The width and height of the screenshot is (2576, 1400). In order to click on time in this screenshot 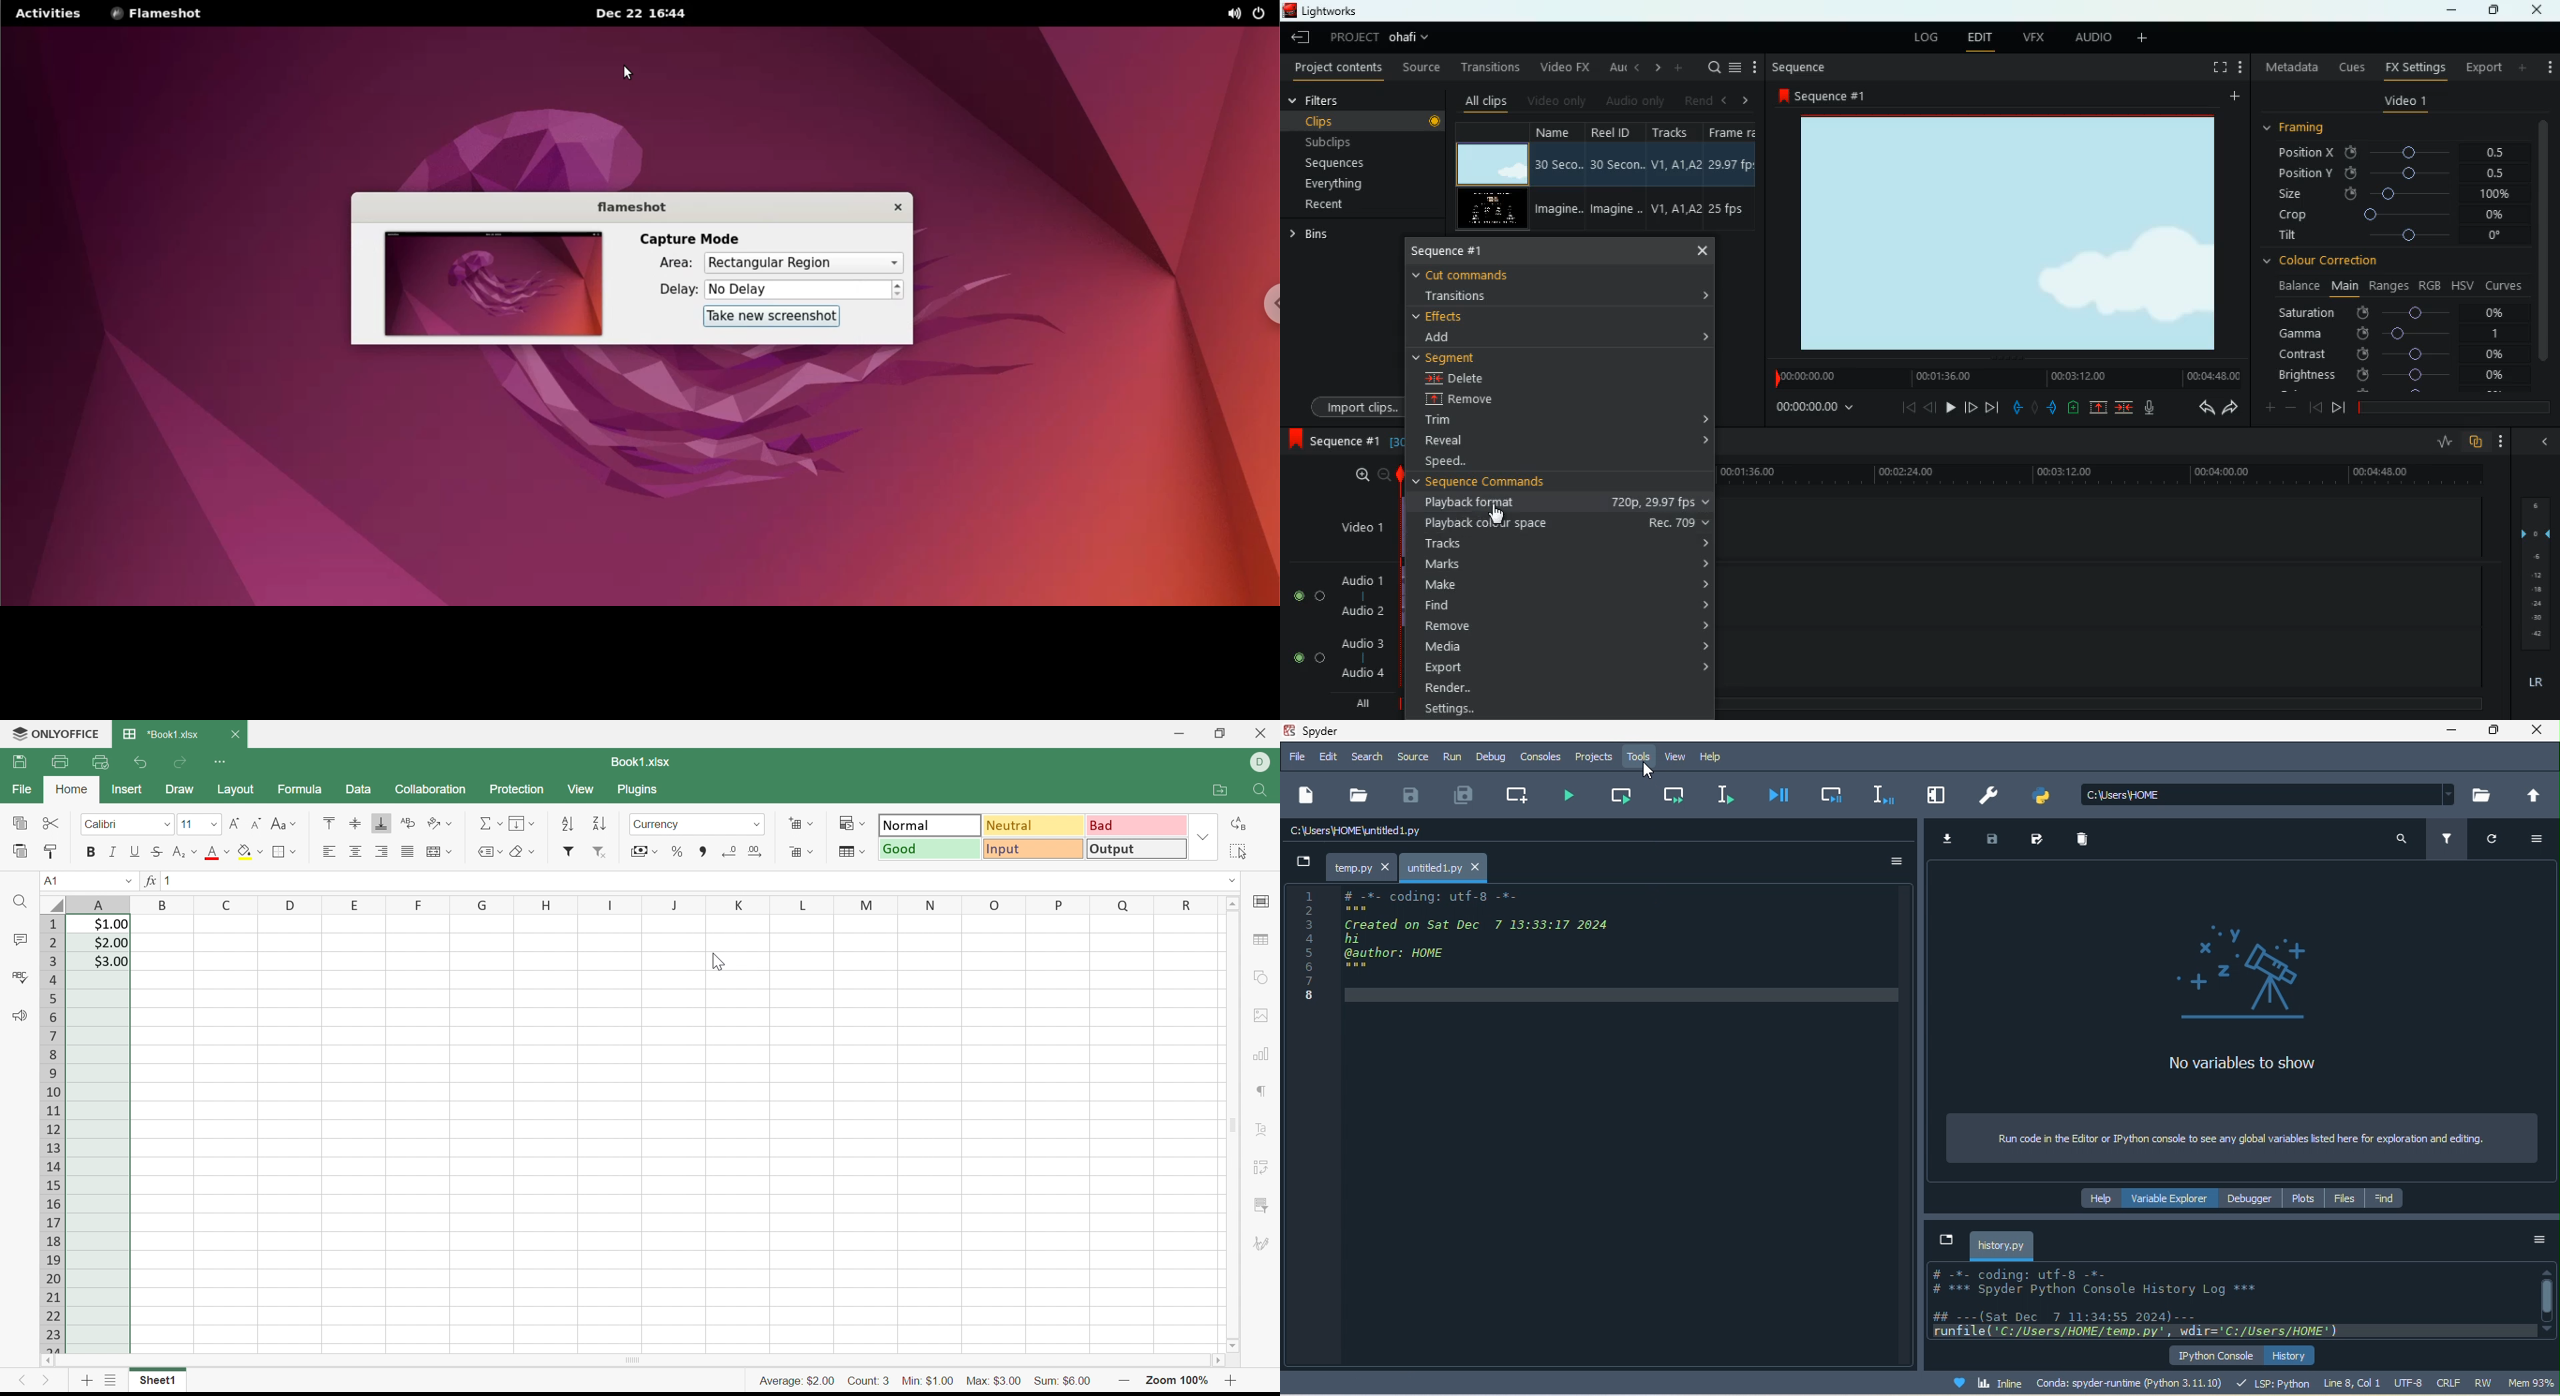, I will do `click(2098, 473)`.